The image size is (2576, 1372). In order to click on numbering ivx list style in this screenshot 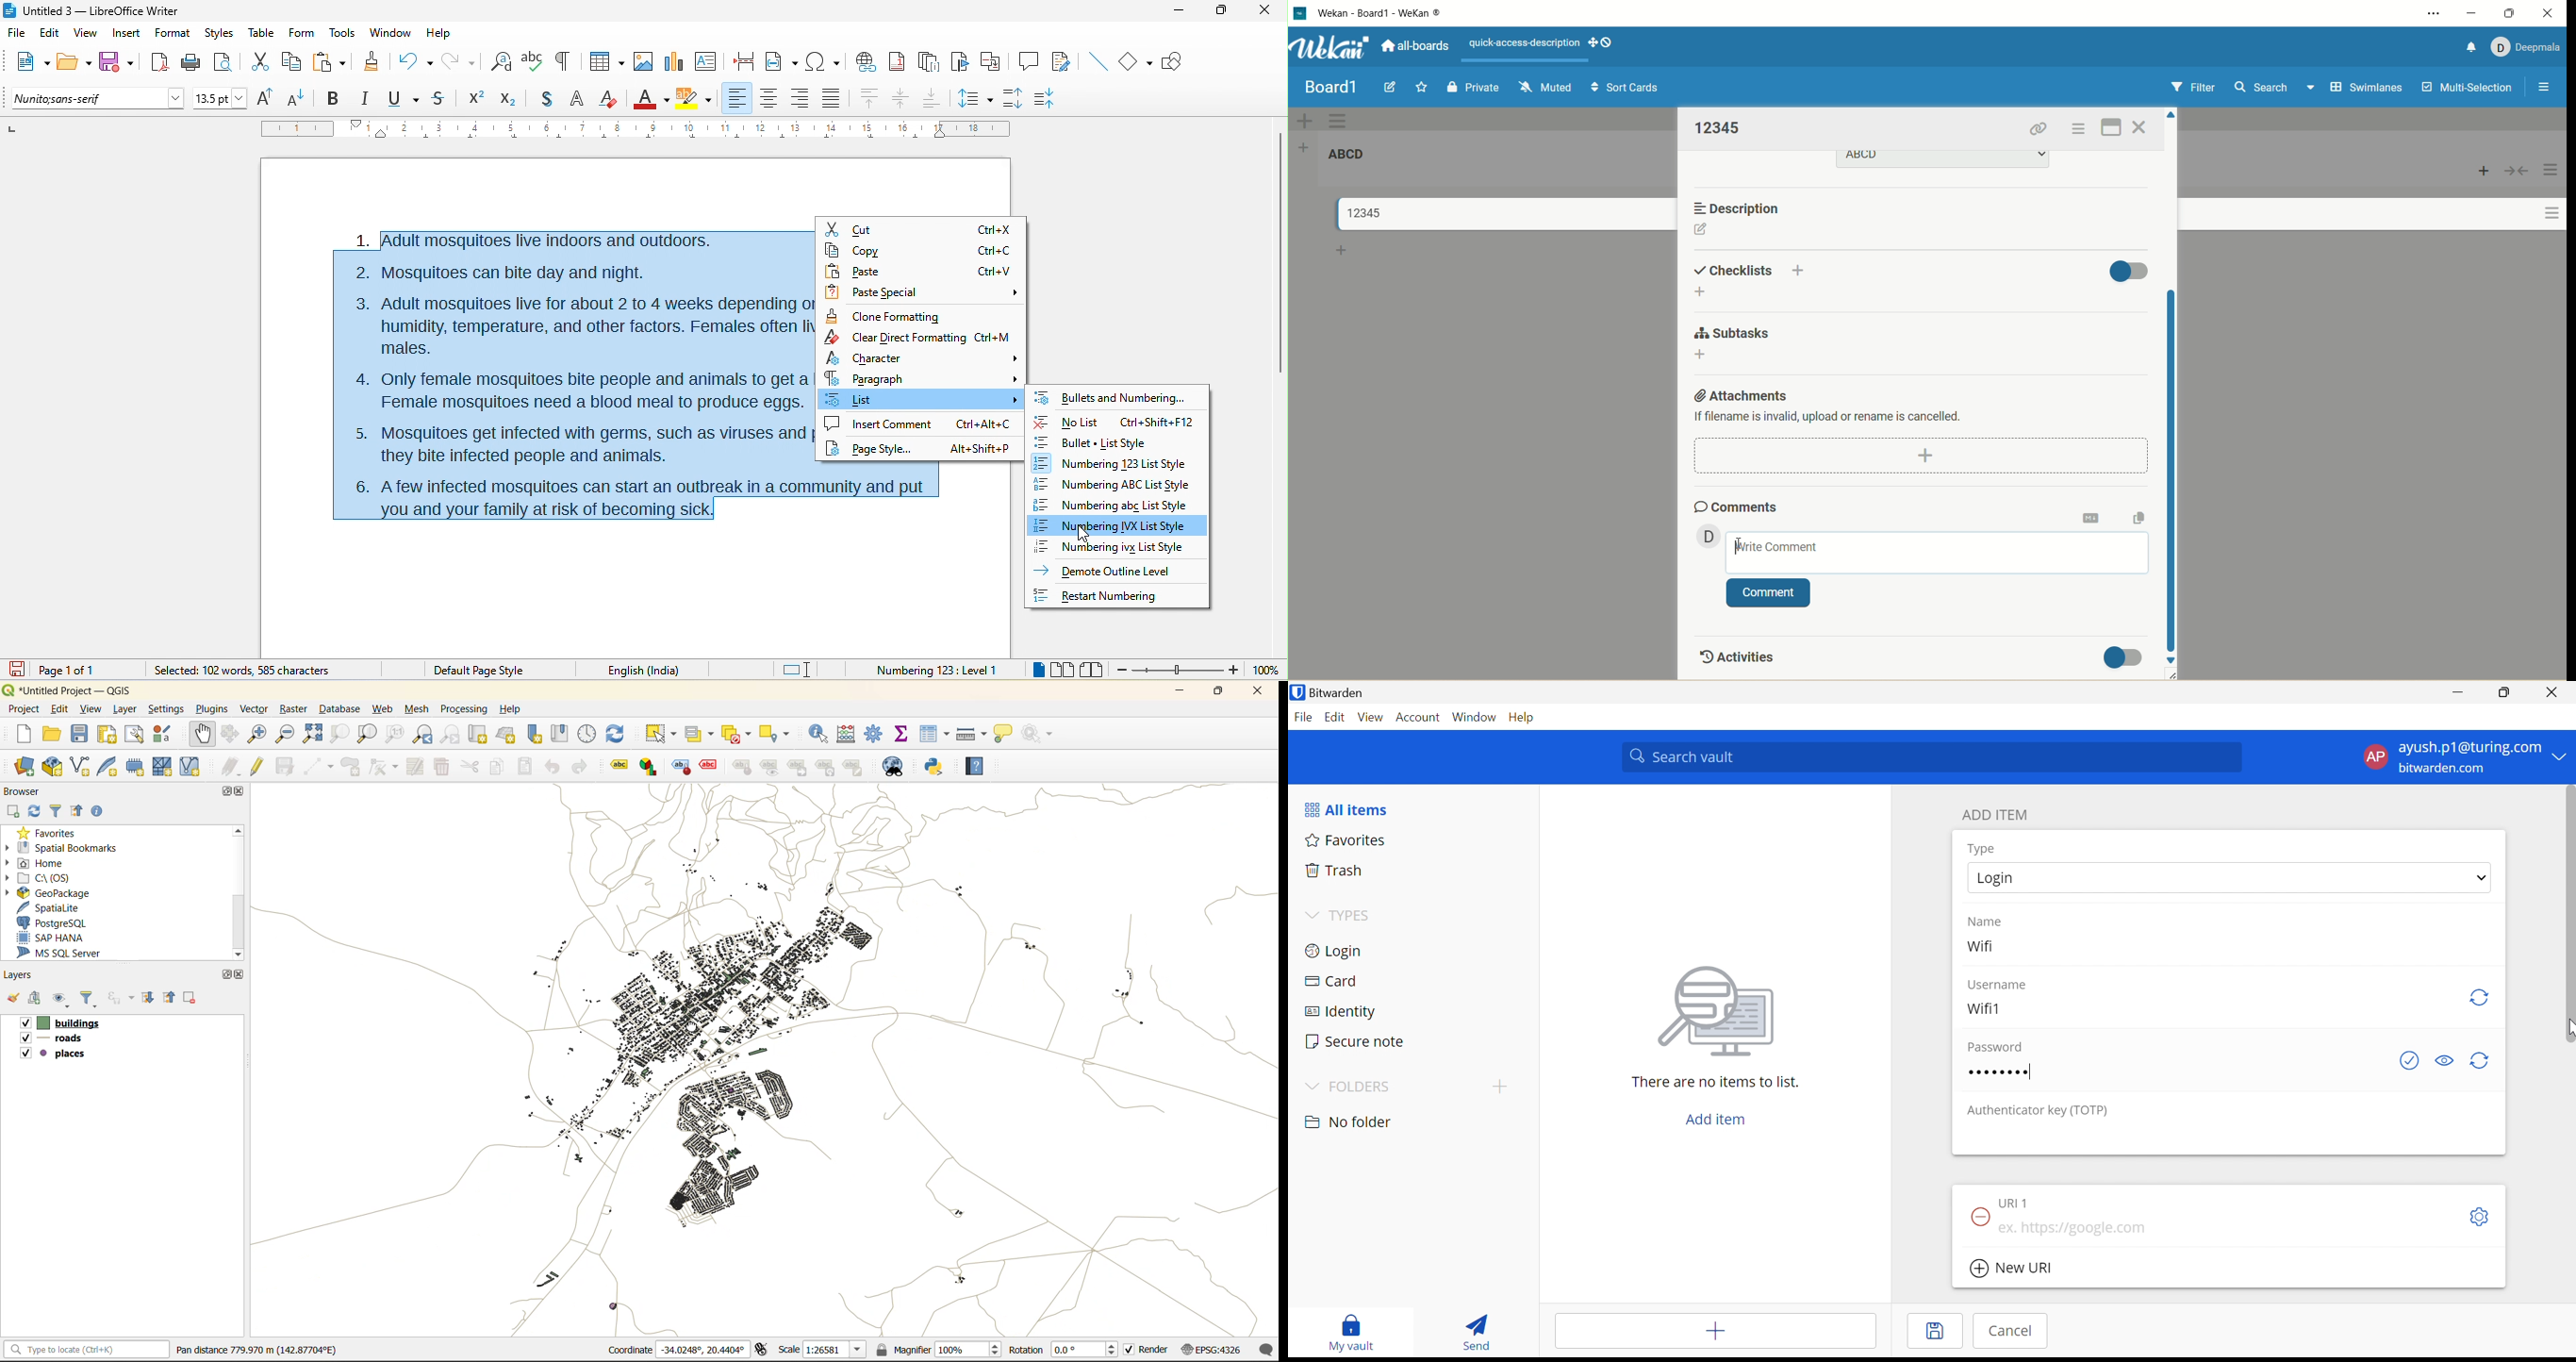, I will do `click(1117, 547)`.